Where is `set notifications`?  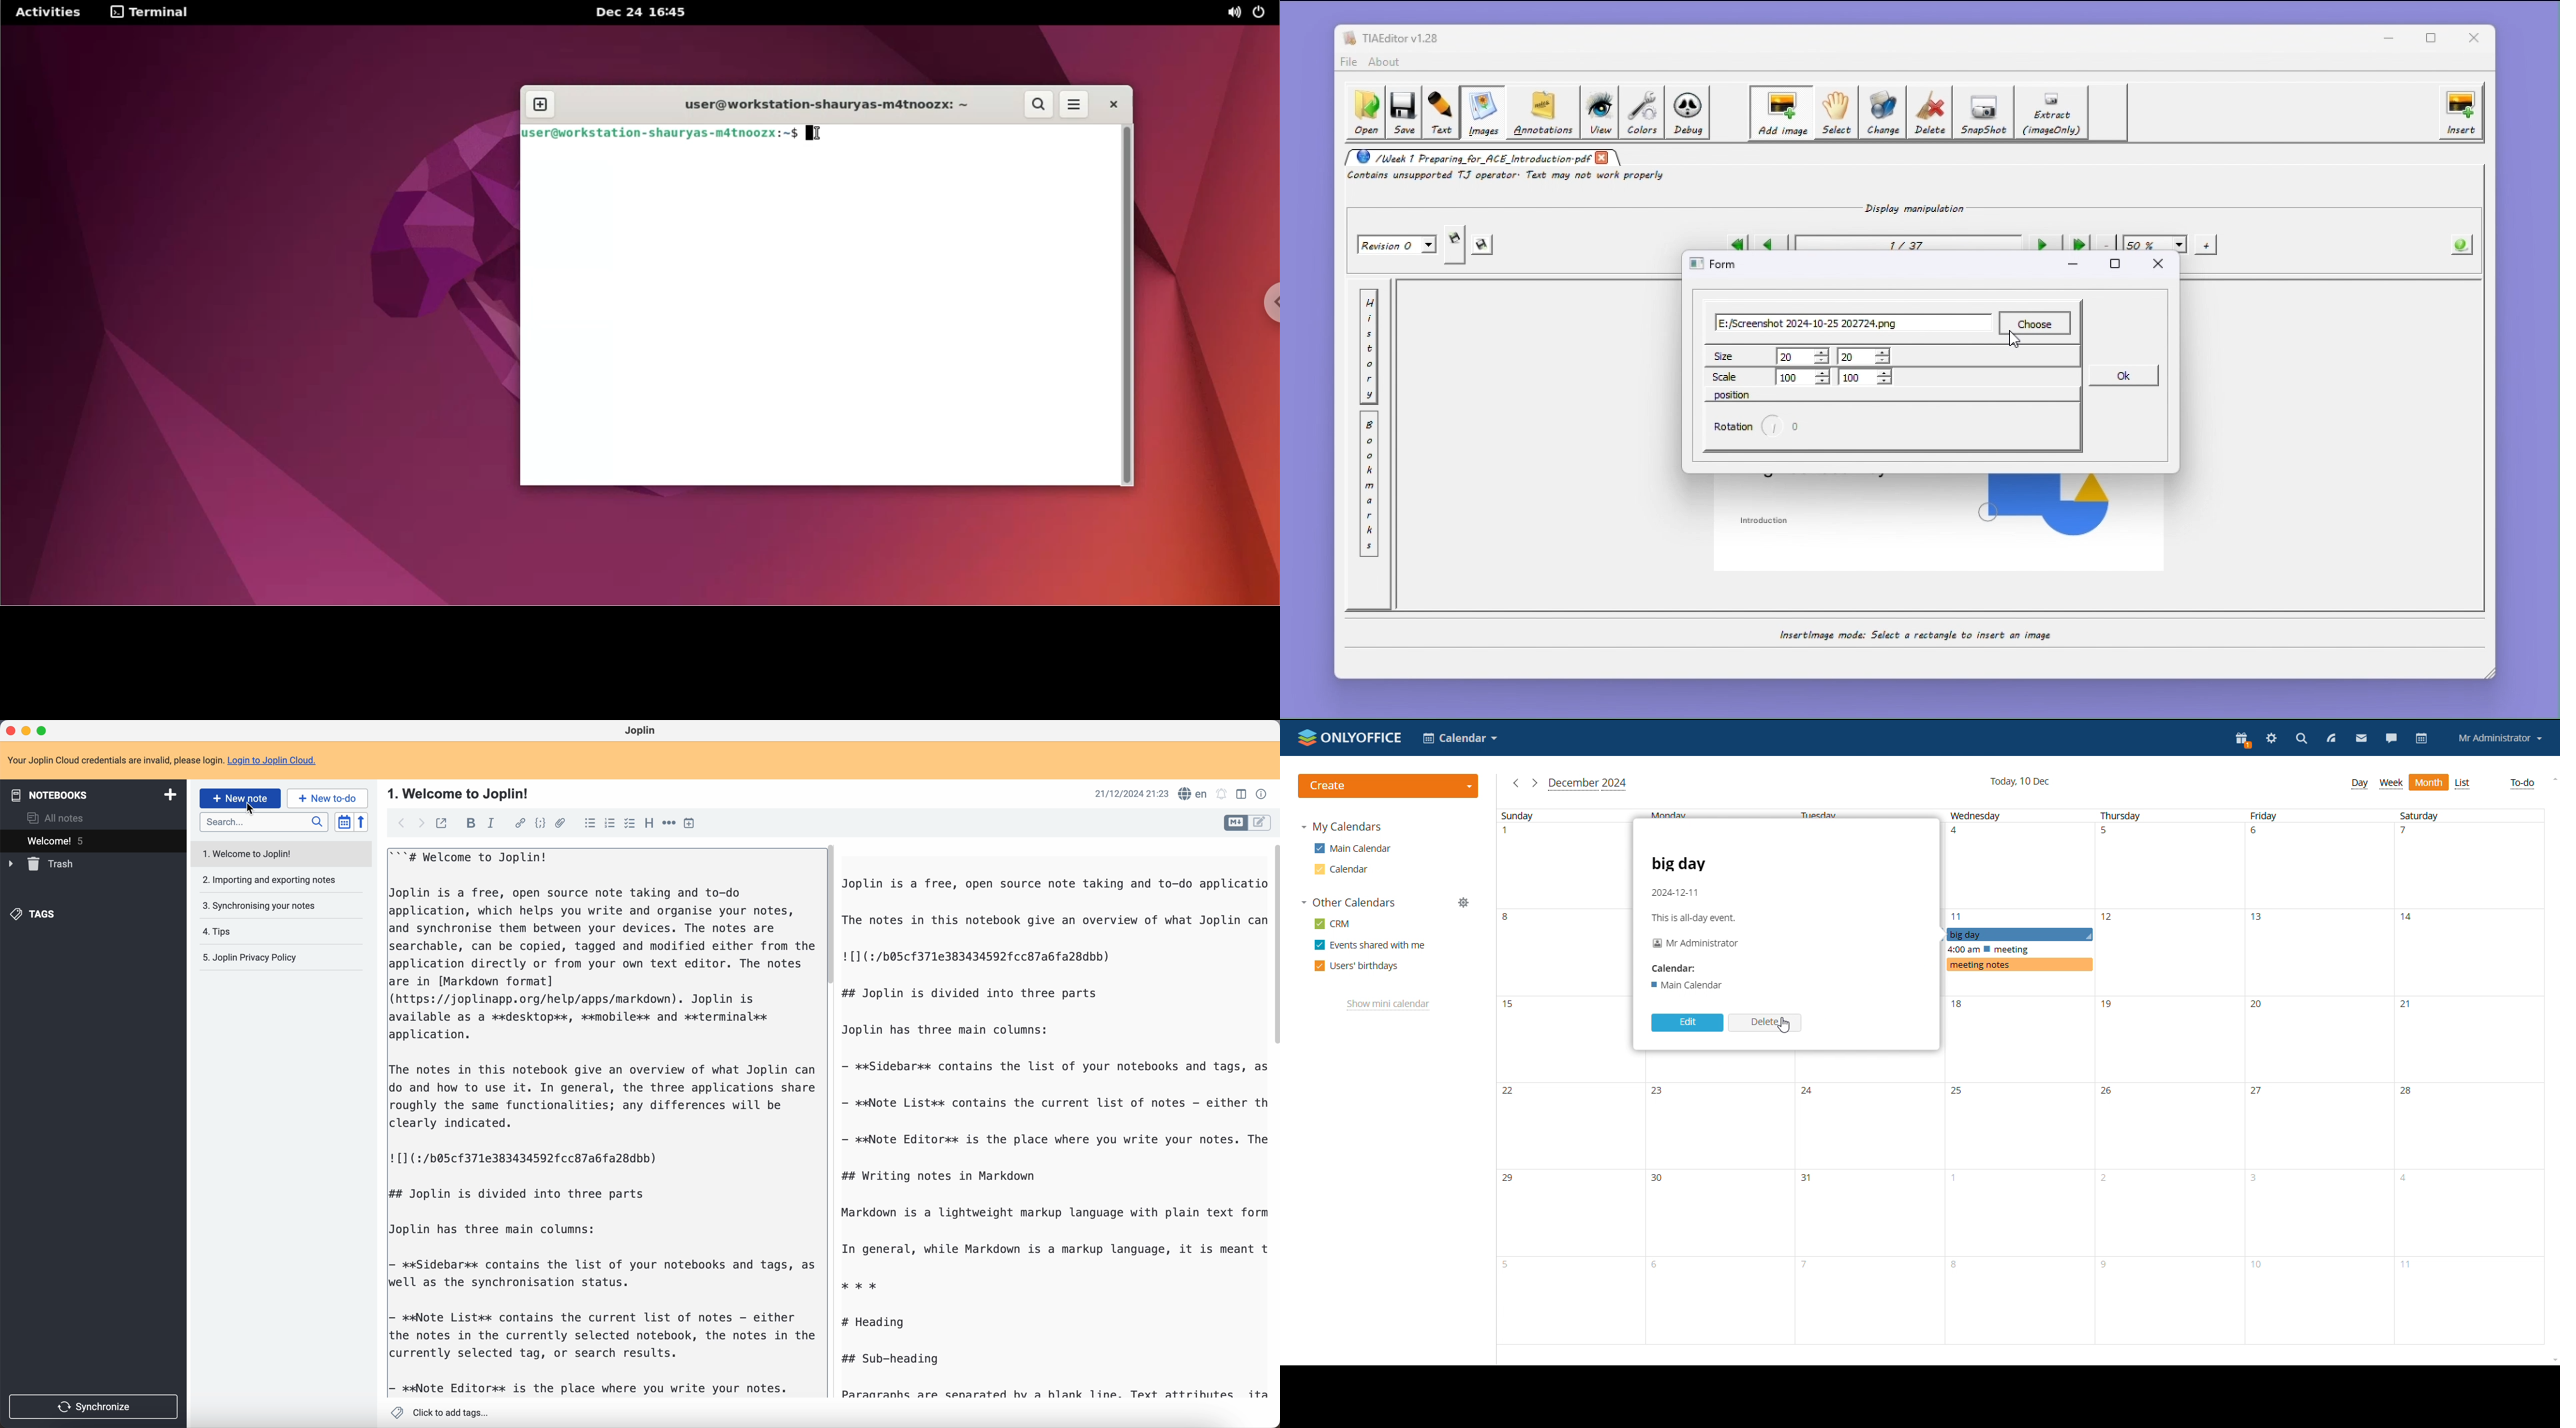
set notifications is located at coordinates (1222, 794).